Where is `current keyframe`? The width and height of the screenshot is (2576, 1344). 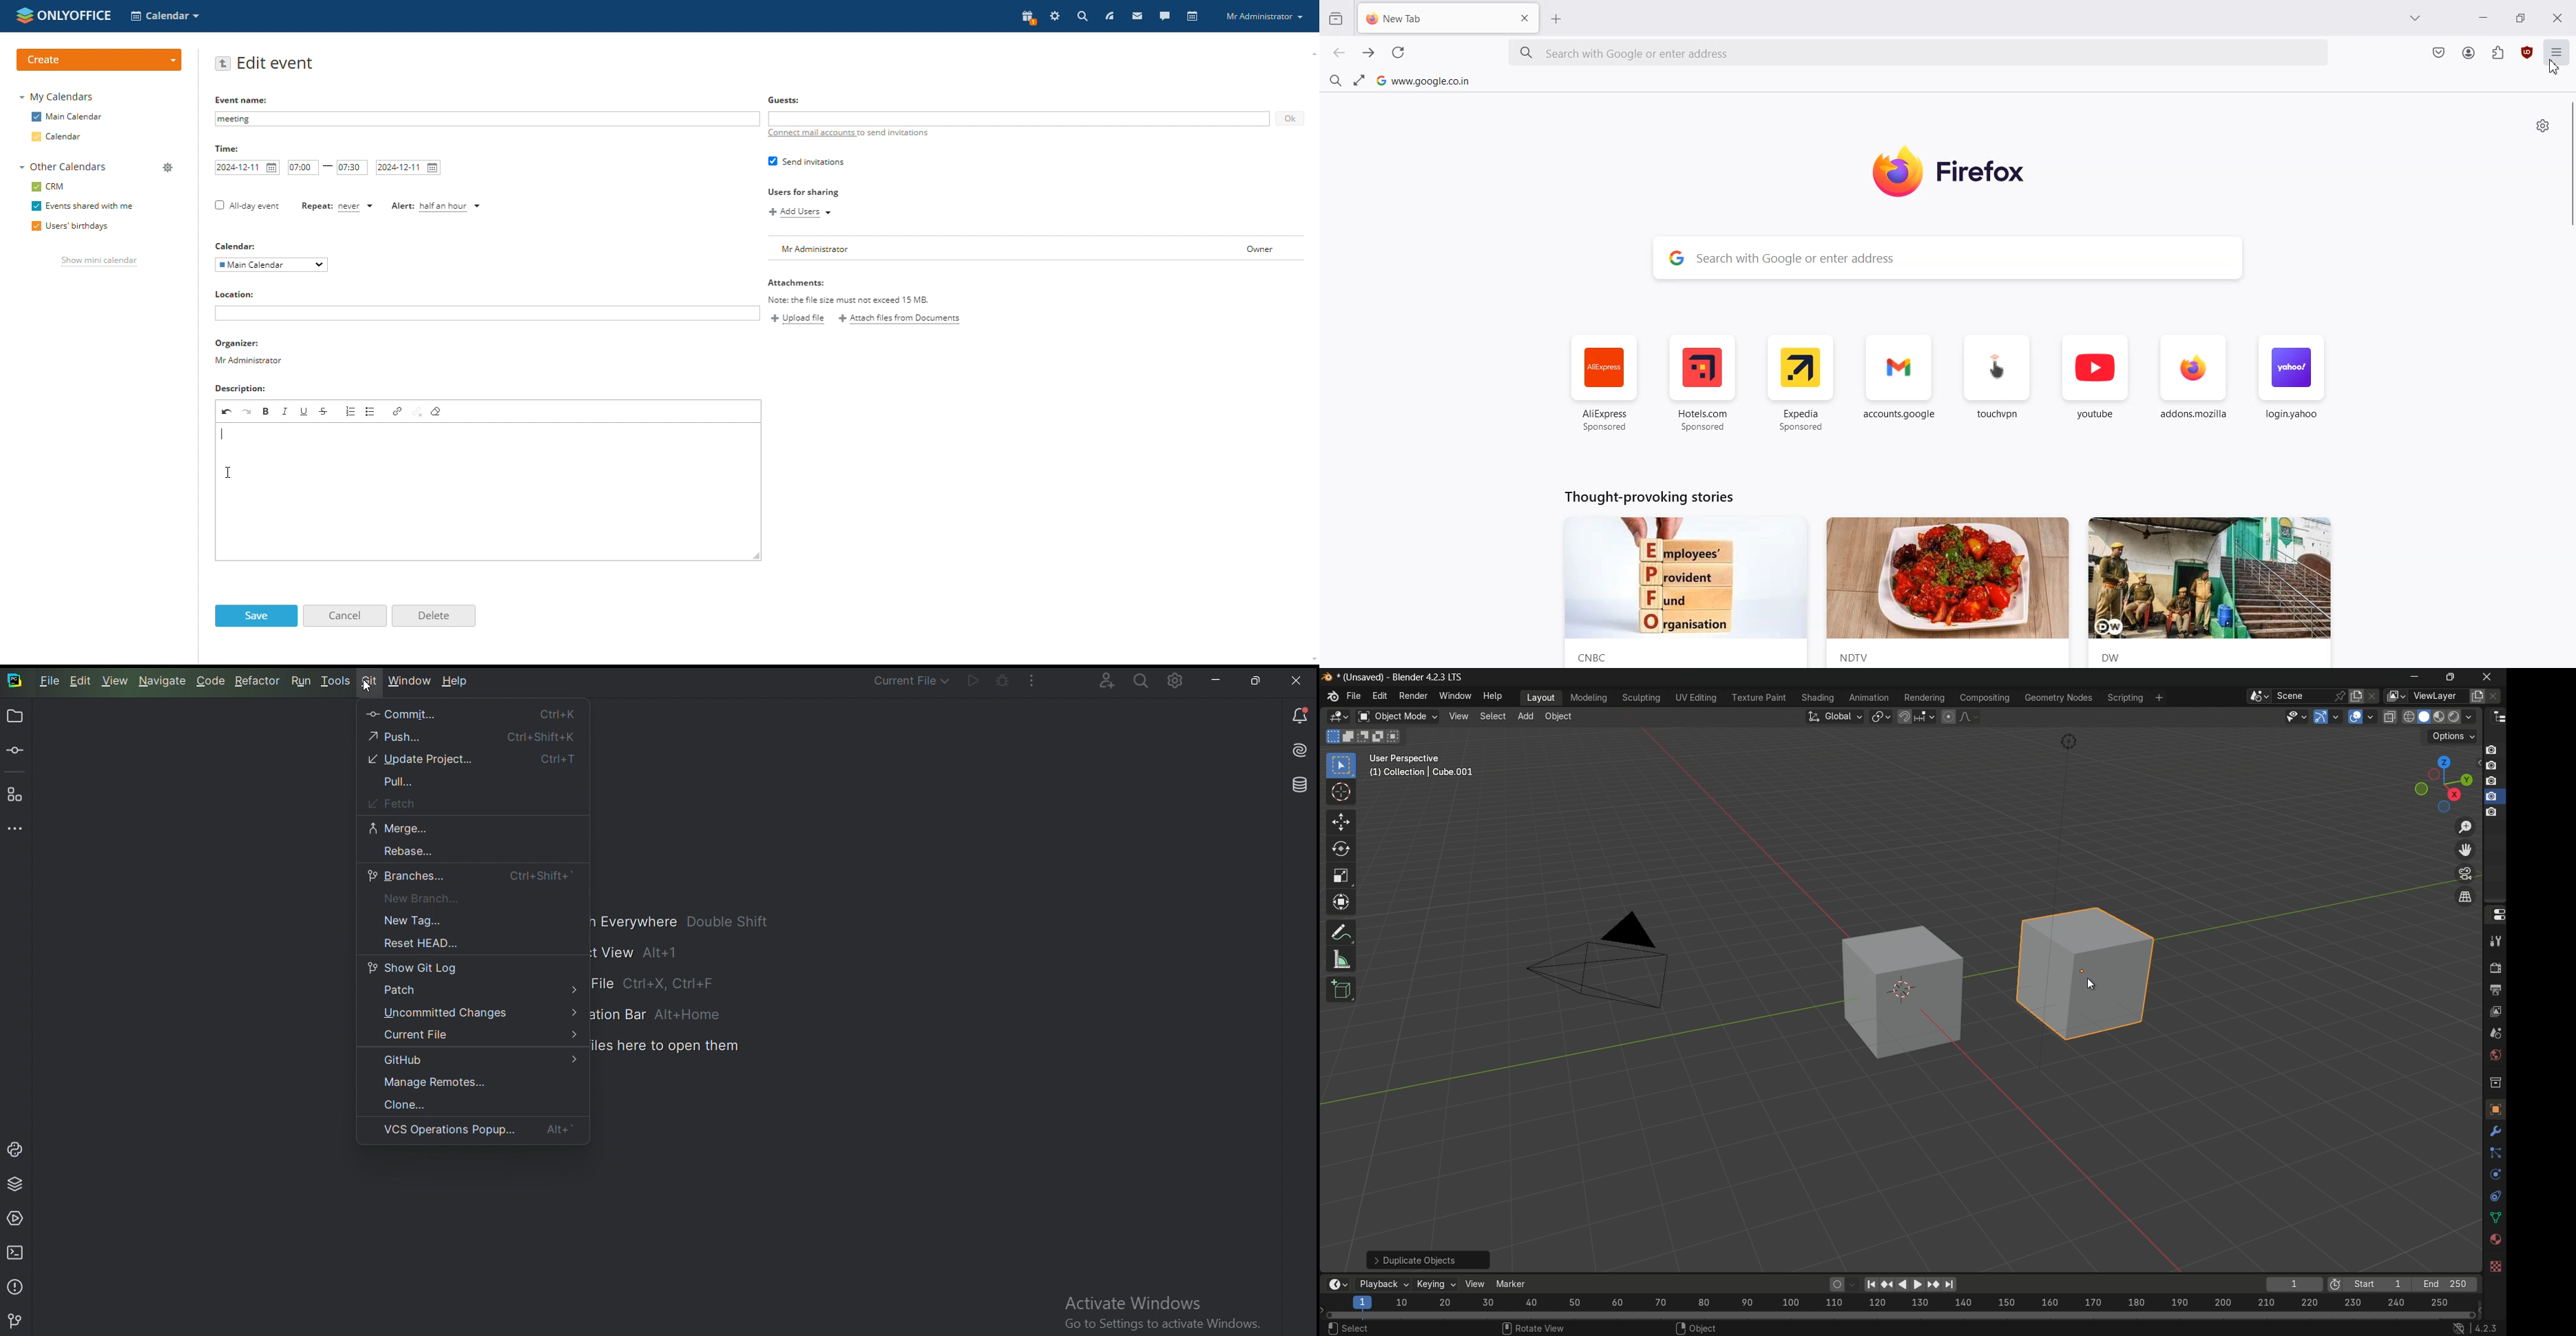
current keyframe is located at coordinates (2295, 1284).